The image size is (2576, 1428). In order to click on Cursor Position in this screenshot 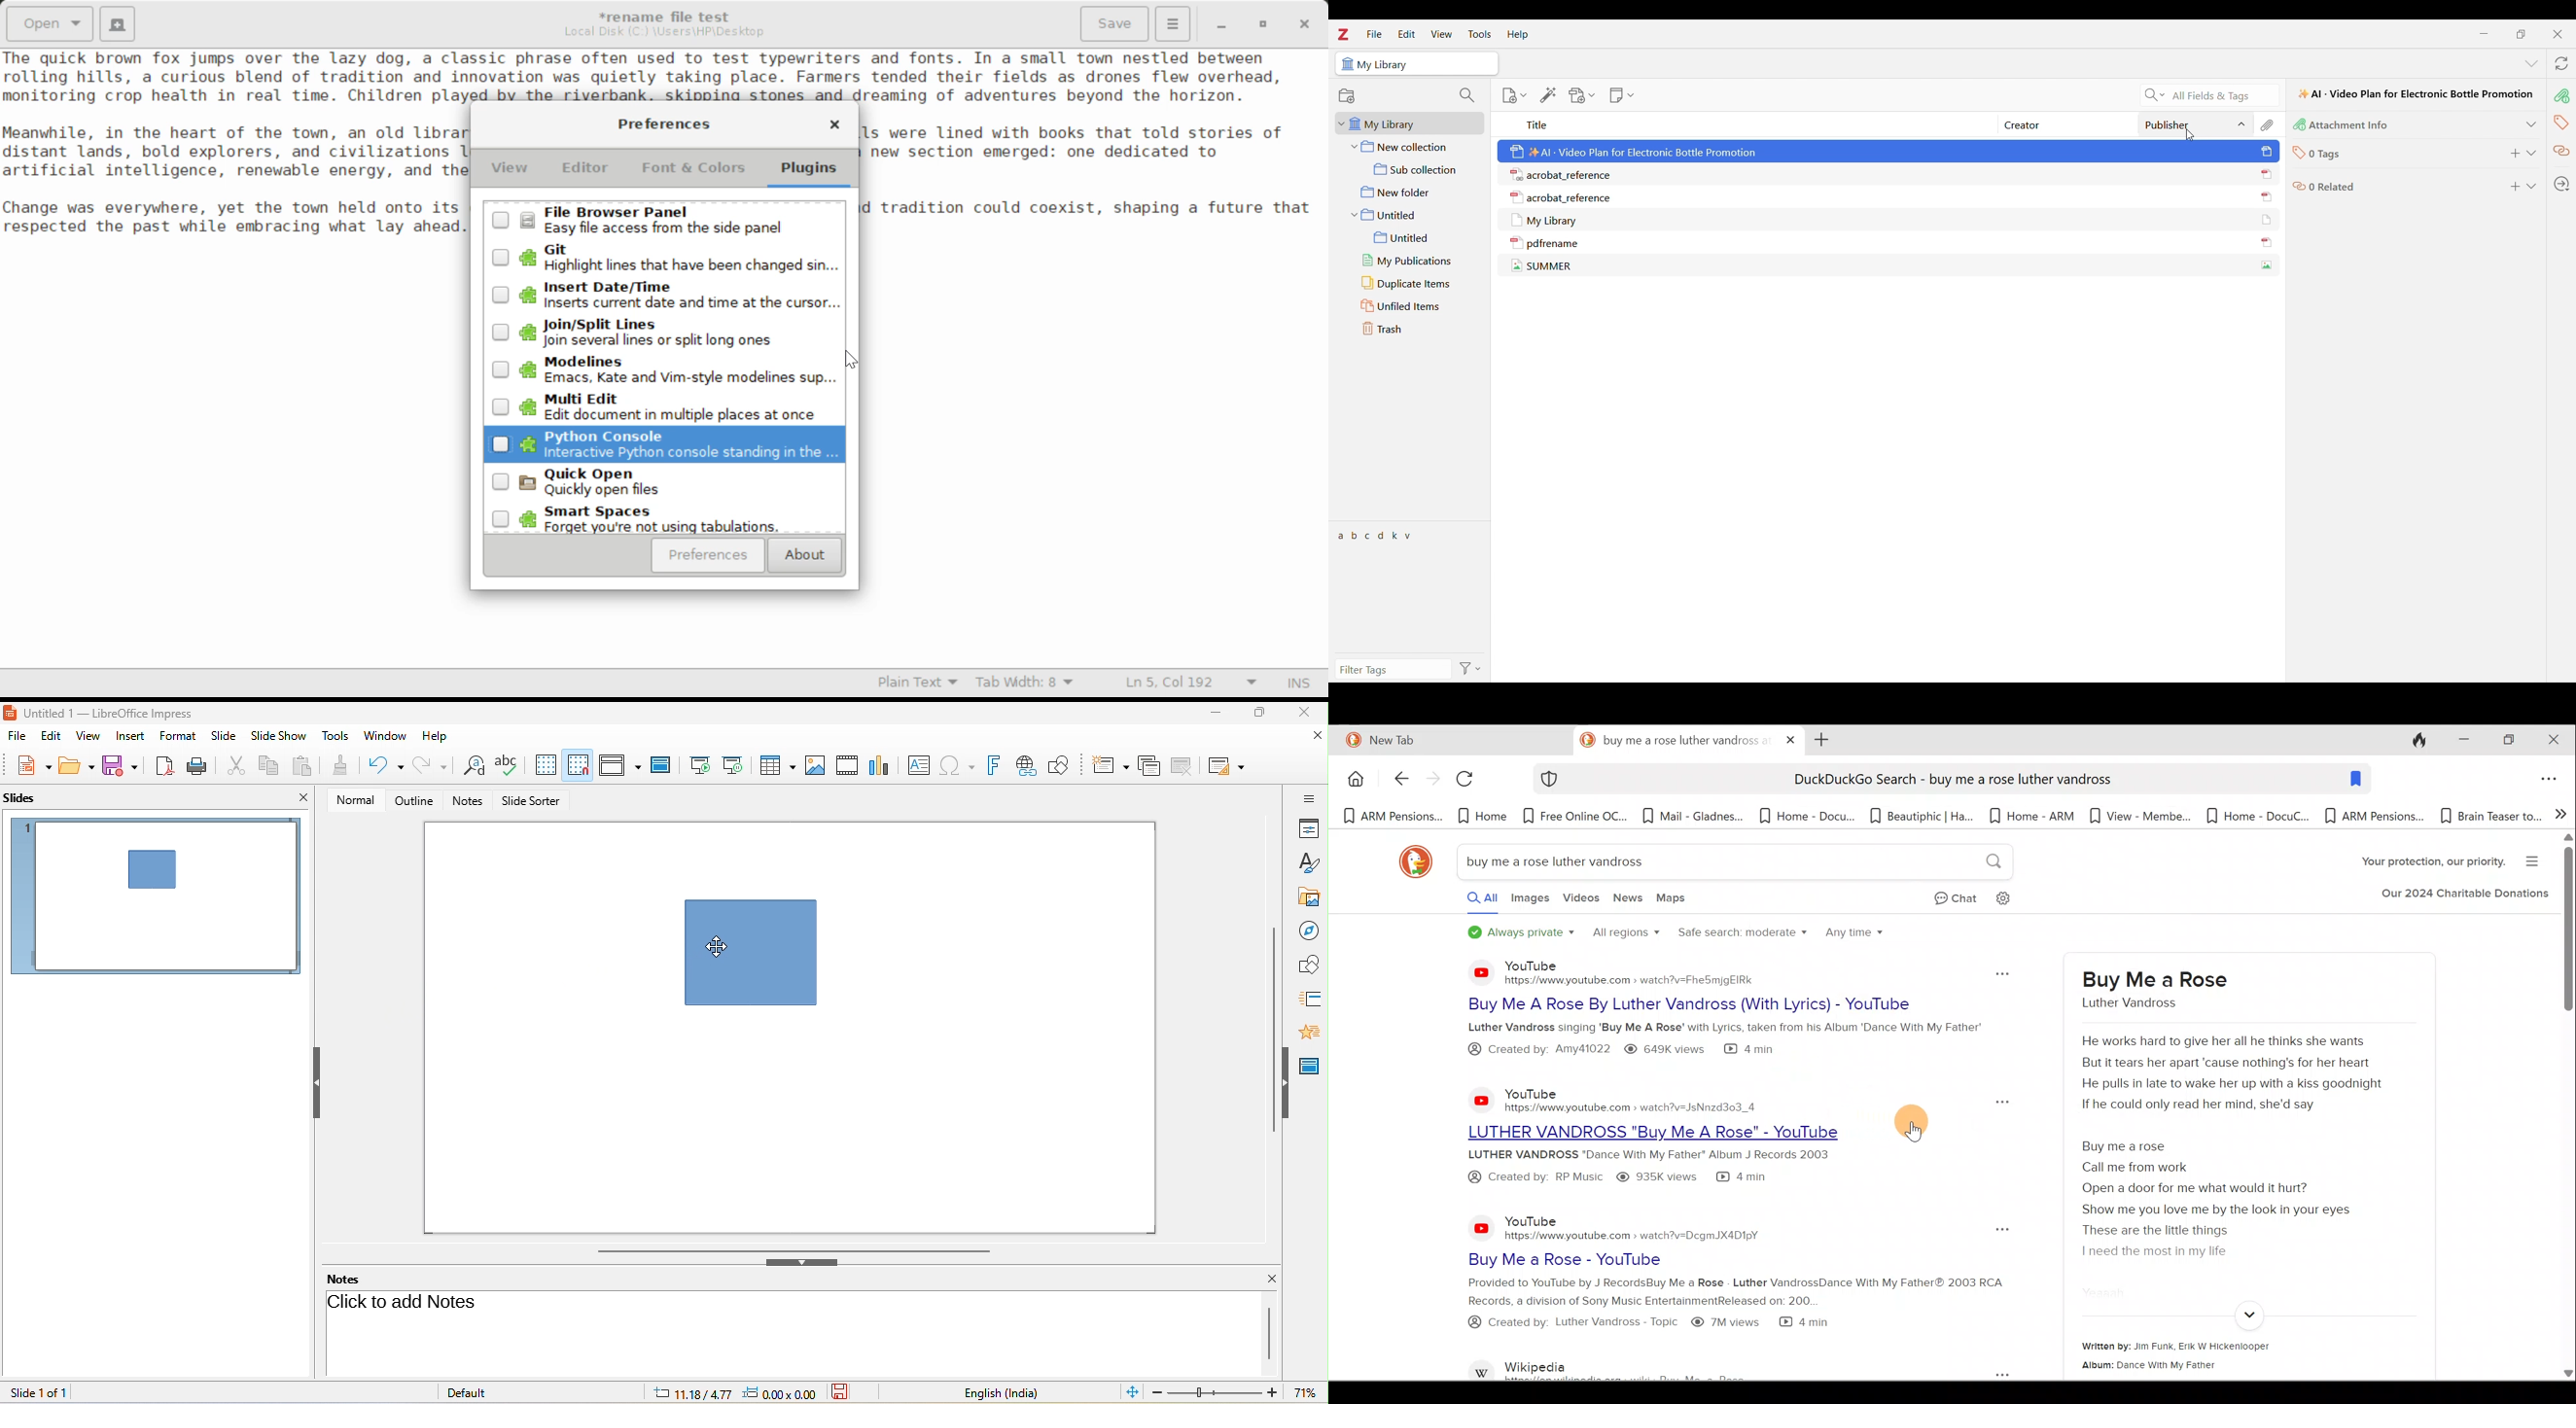, I will do `click(854, 362)`.